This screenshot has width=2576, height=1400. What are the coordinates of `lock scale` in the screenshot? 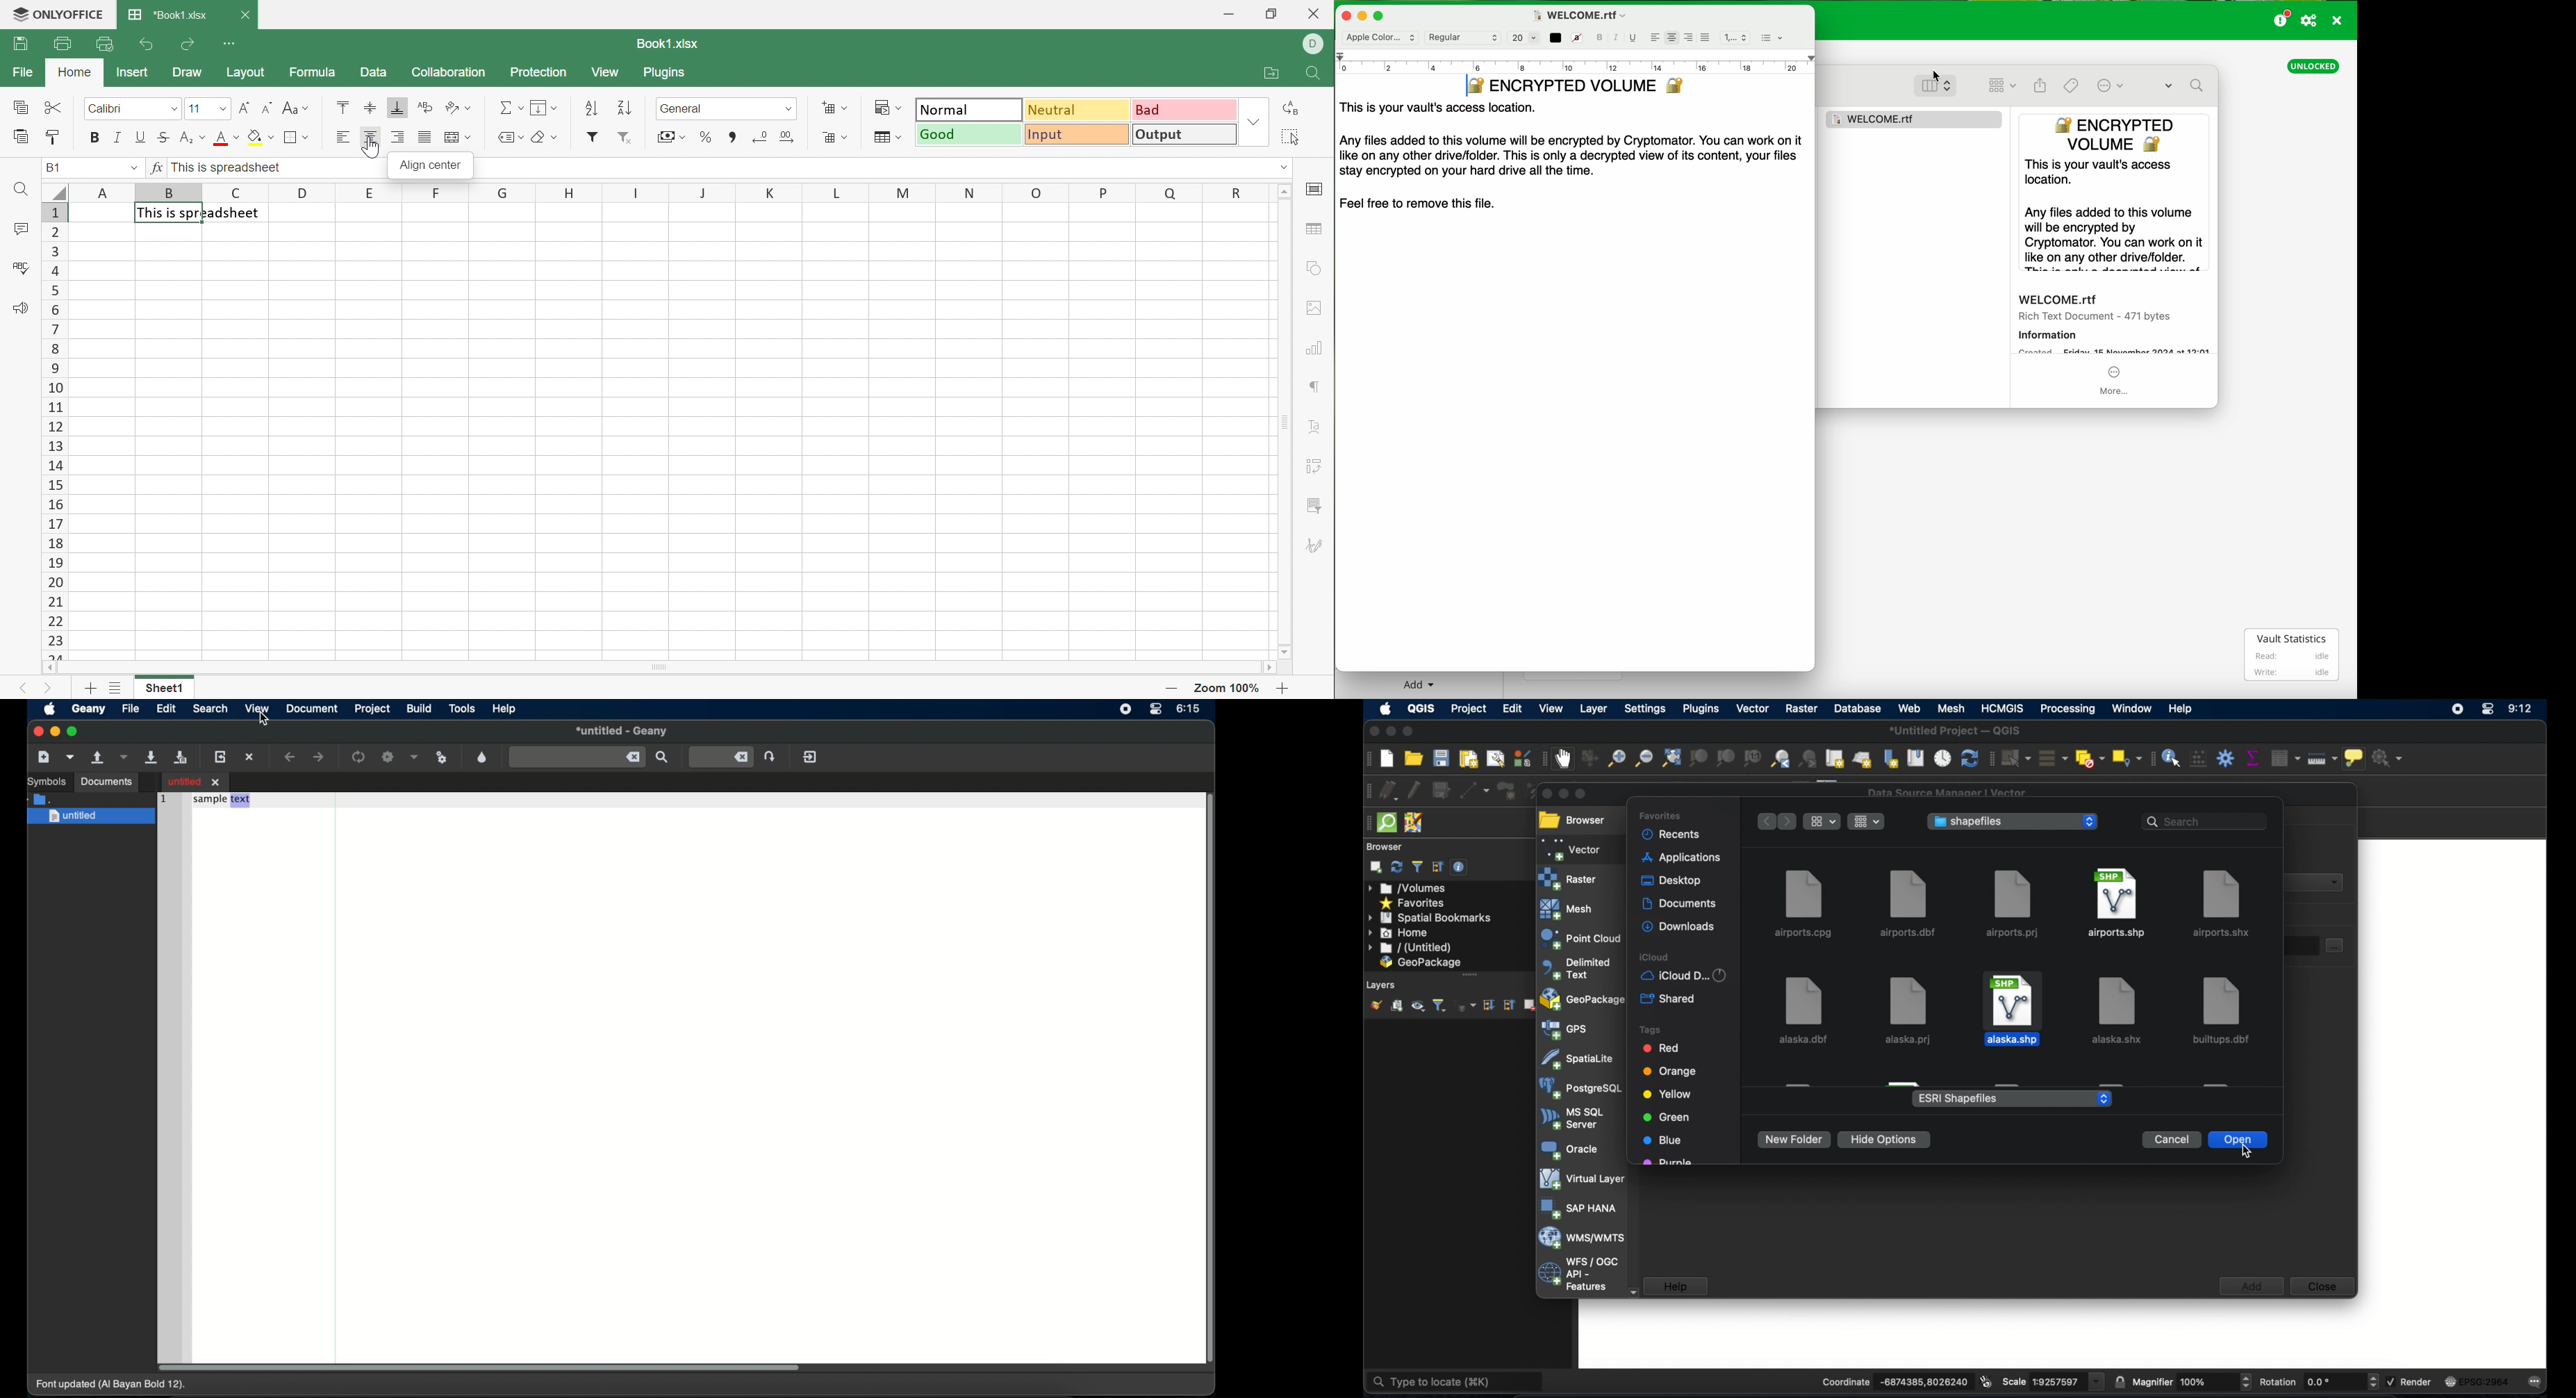 It's located at (2118, 1381).